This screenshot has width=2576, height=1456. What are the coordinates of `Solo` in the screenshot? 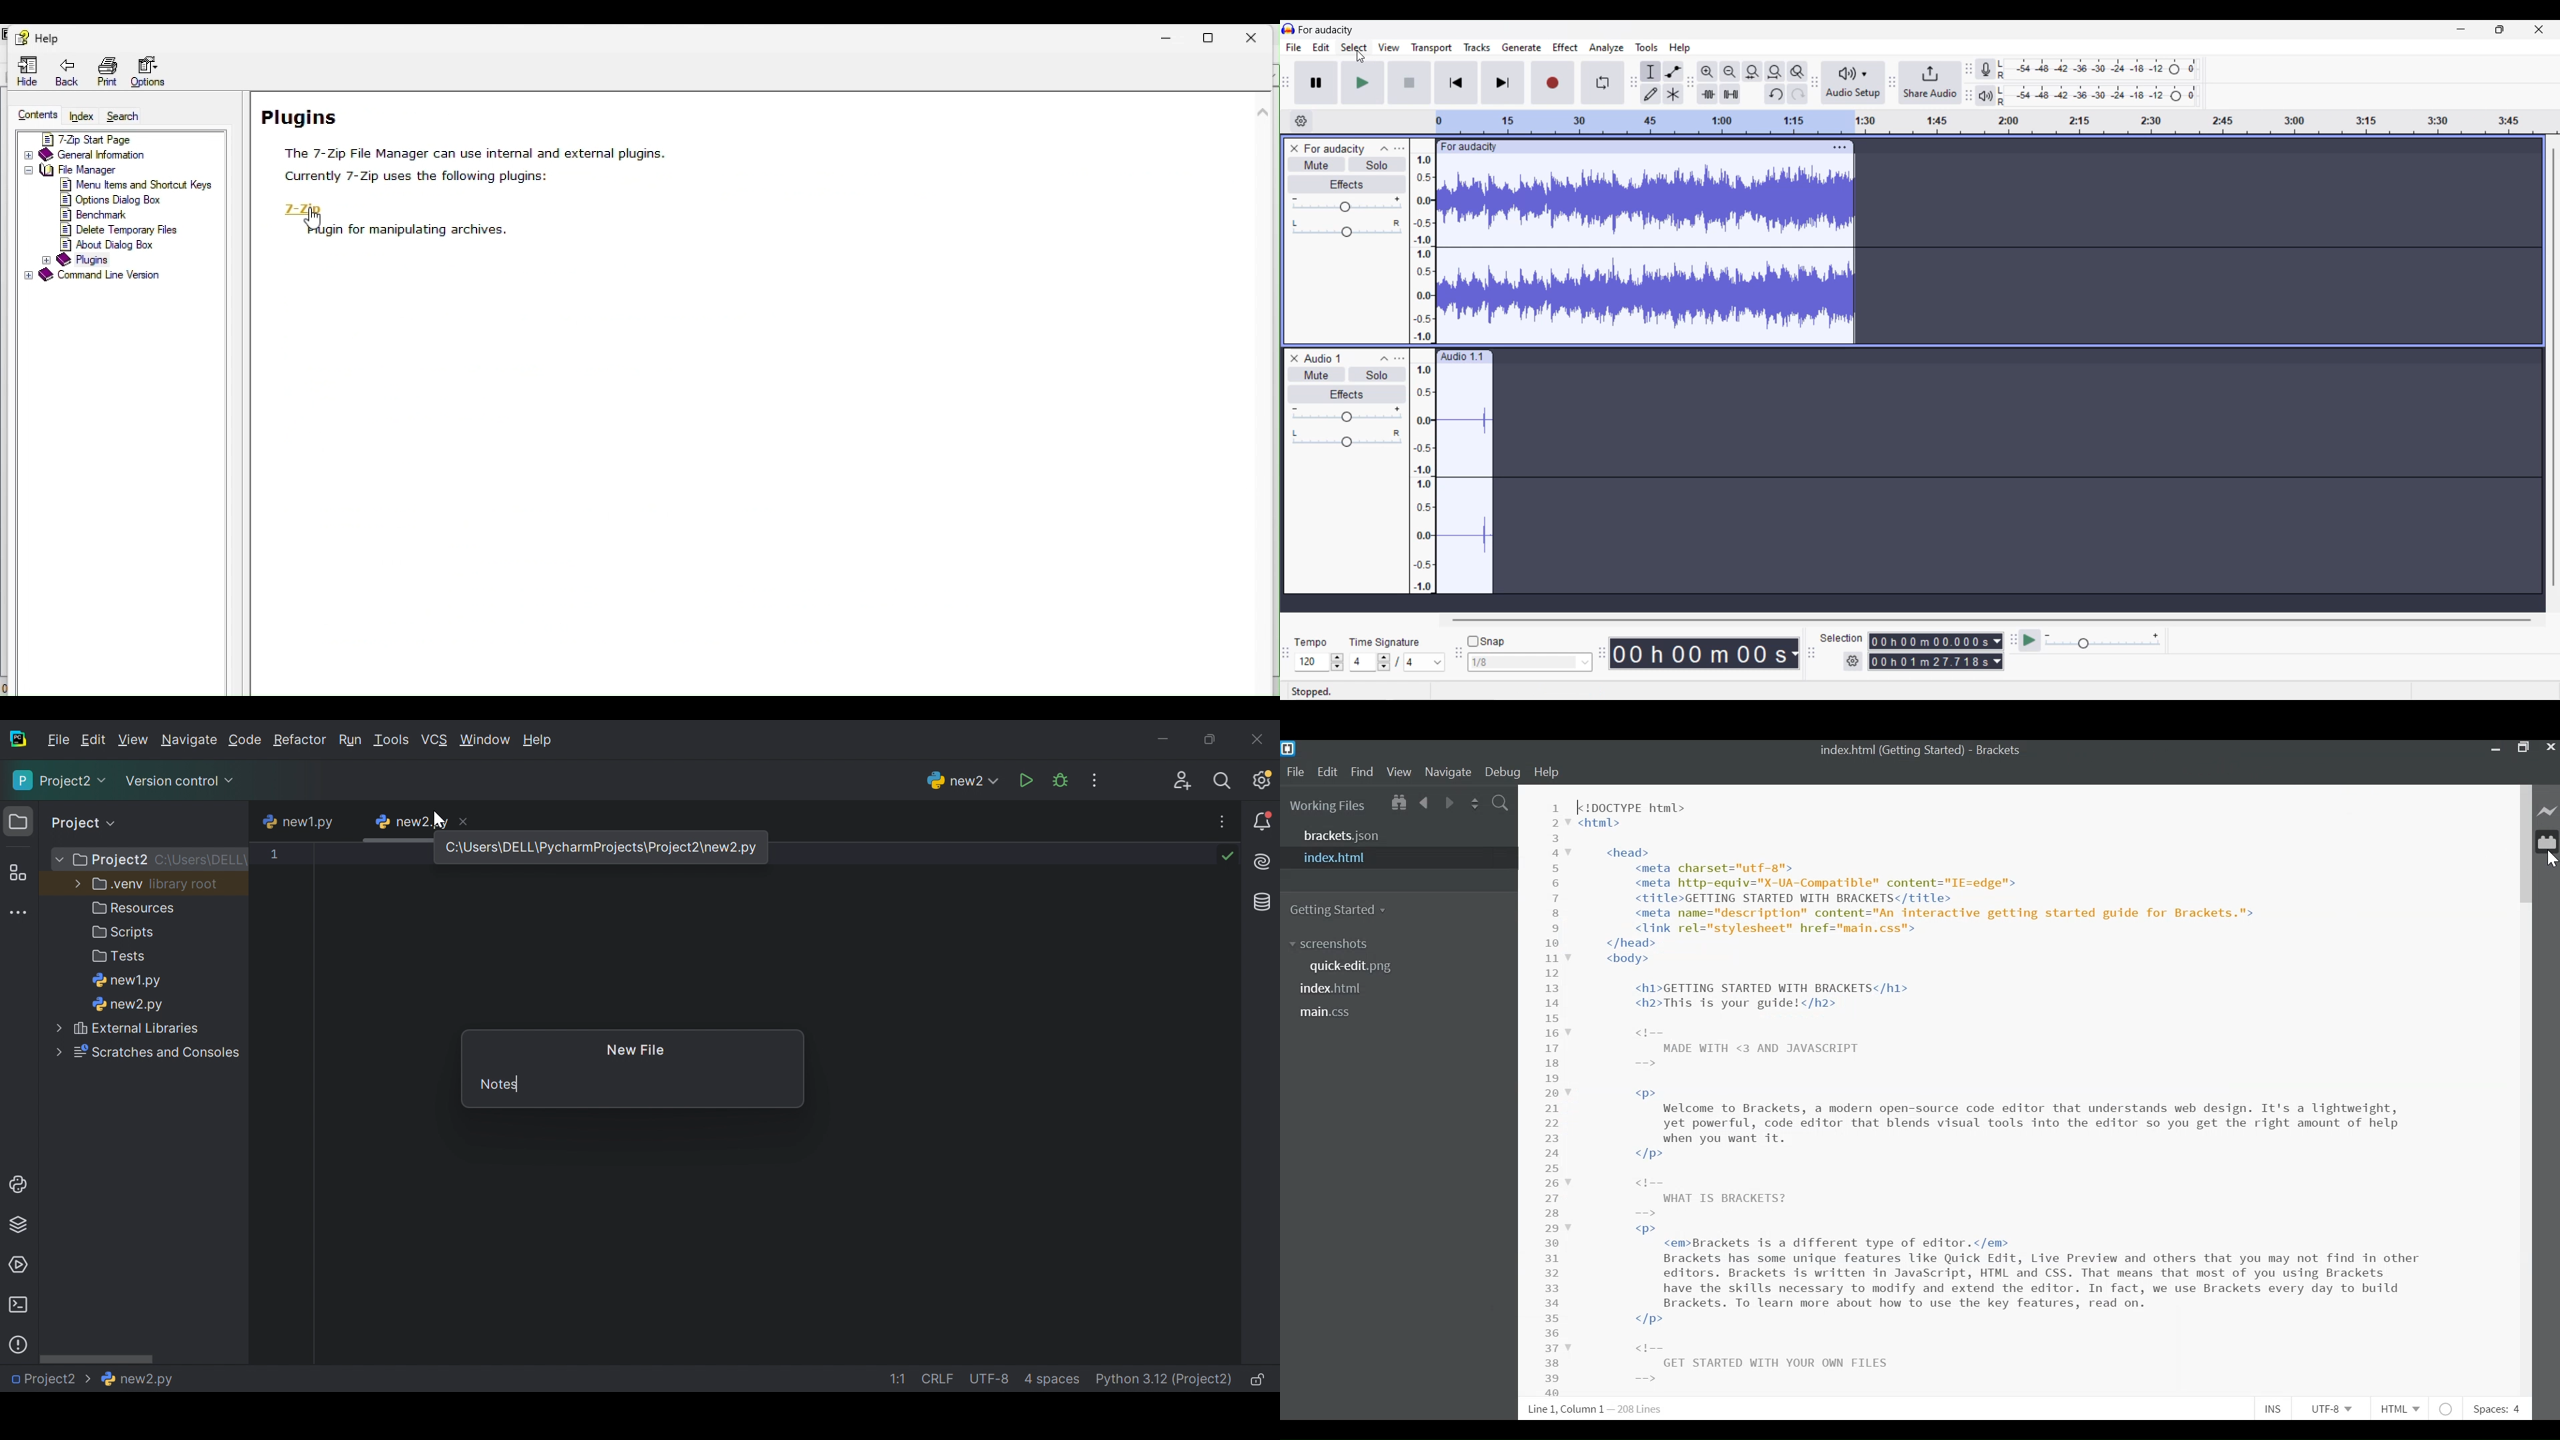 It's located at (1378, 165).